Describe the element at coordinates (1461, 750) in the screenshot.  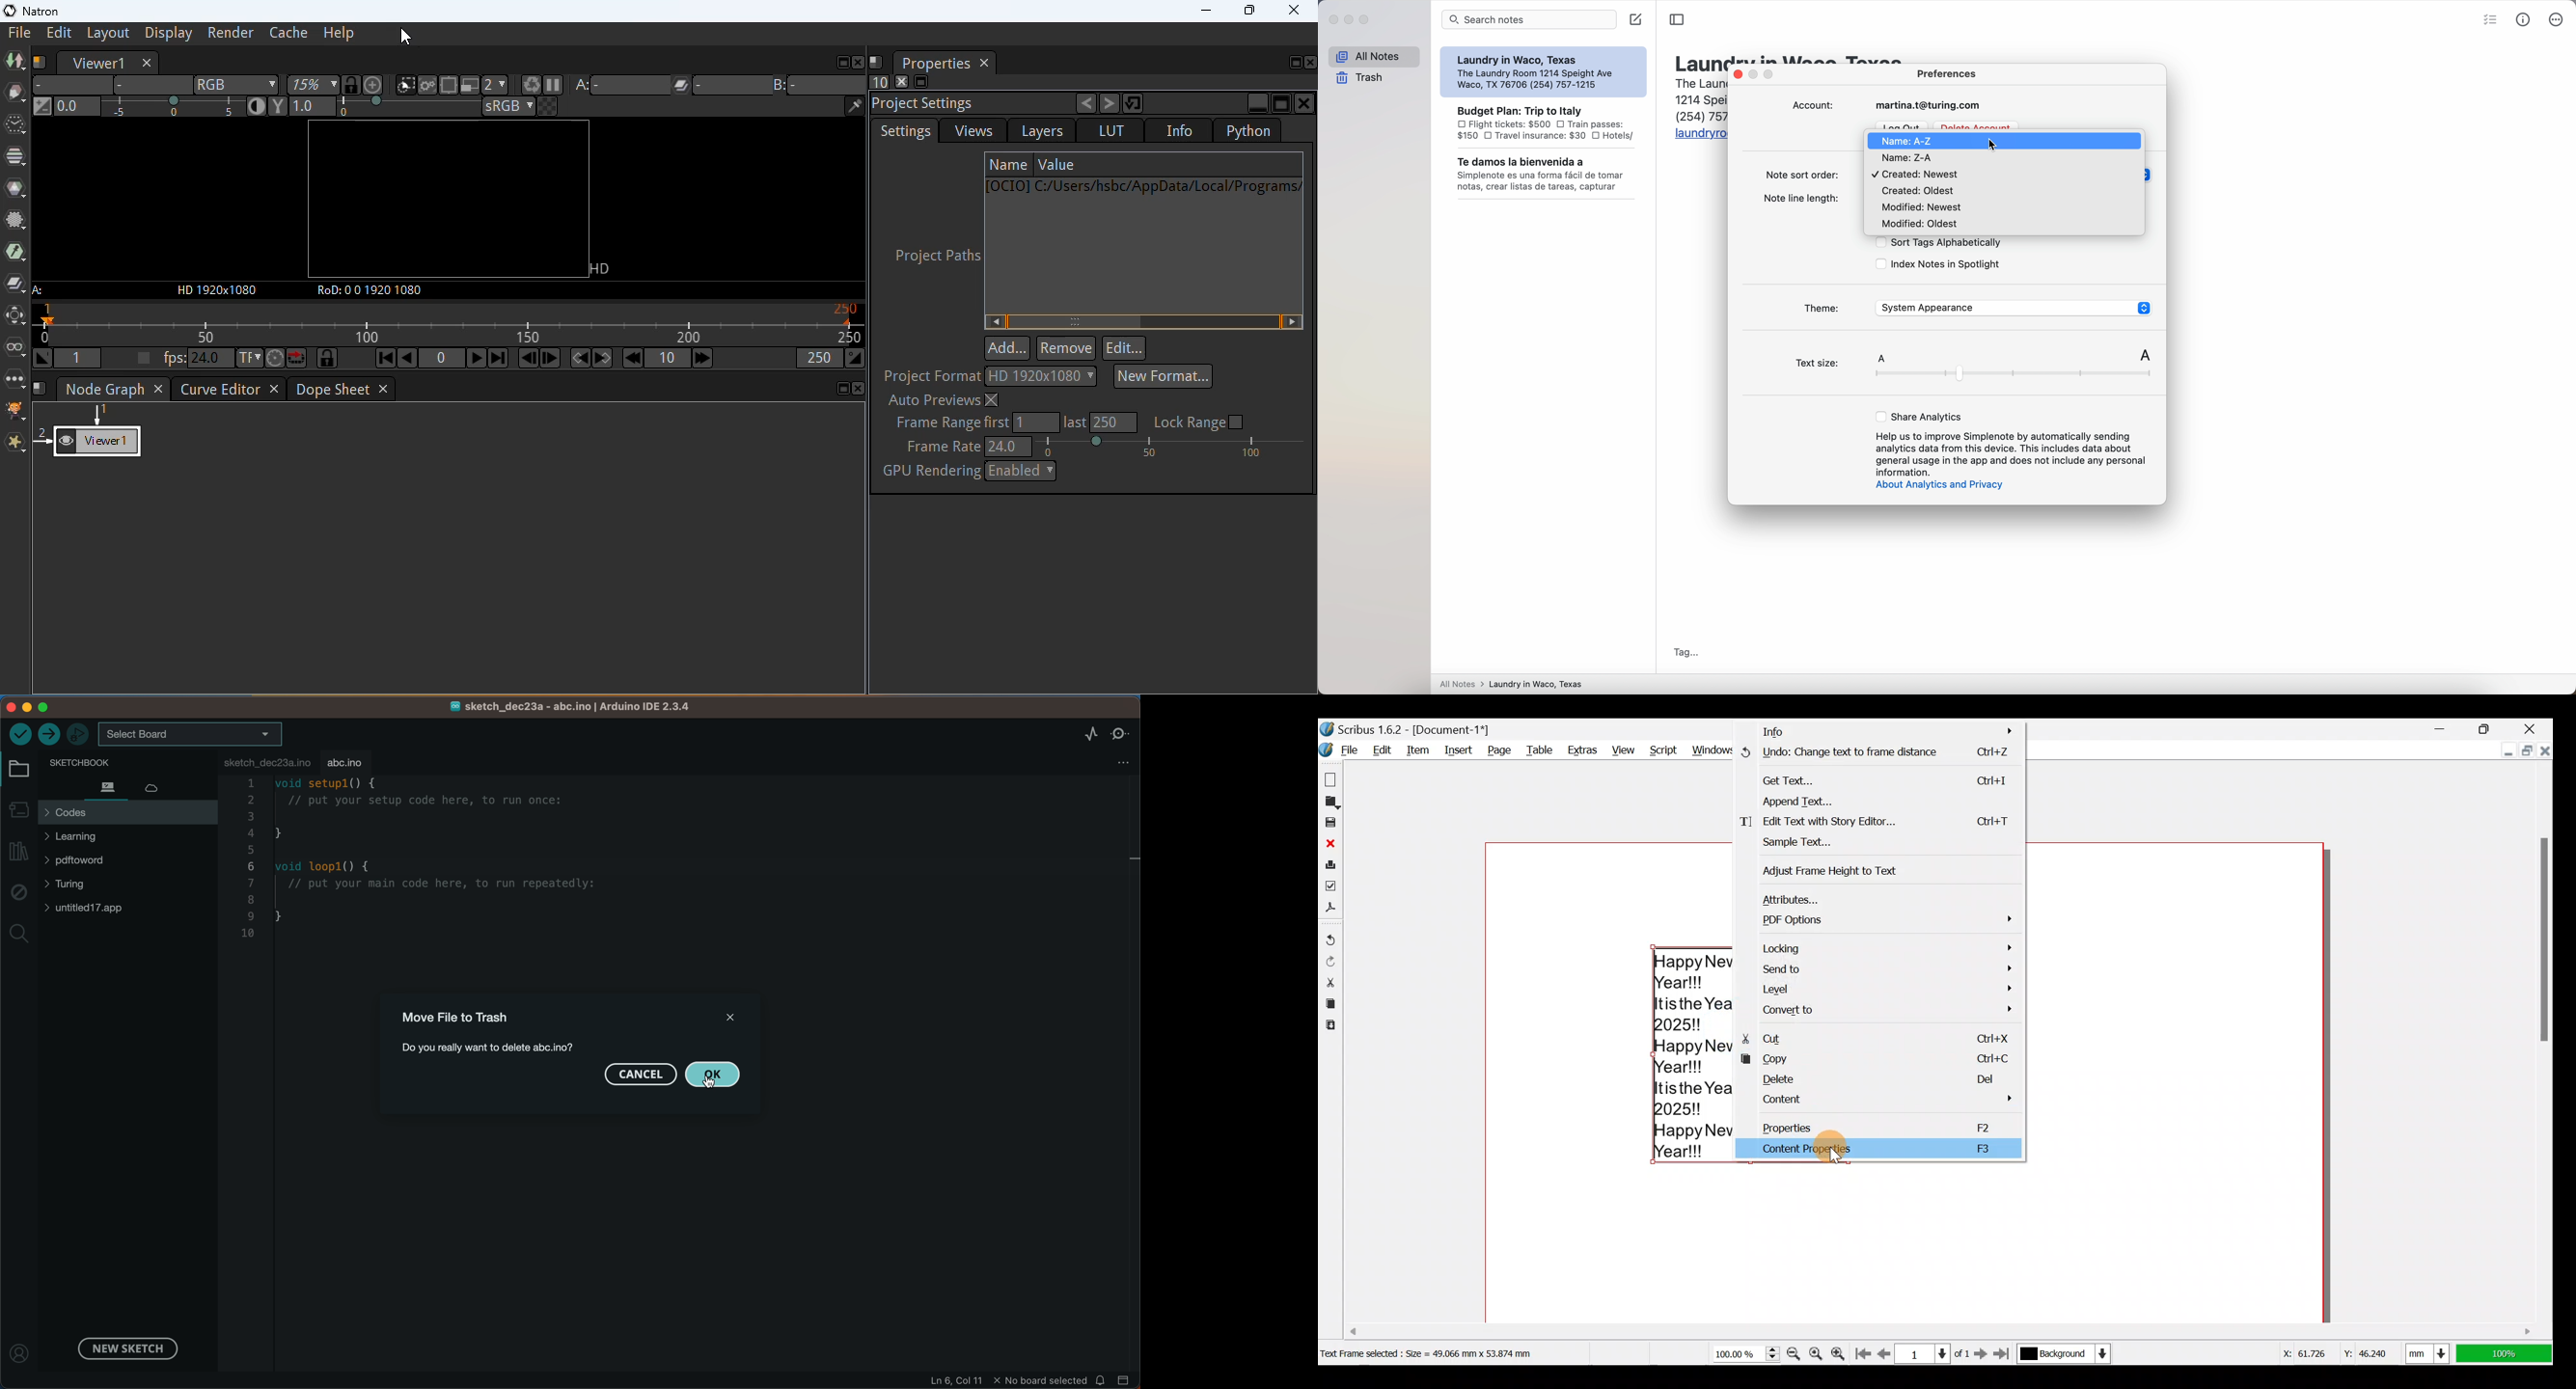
I see `Insert` at that location.